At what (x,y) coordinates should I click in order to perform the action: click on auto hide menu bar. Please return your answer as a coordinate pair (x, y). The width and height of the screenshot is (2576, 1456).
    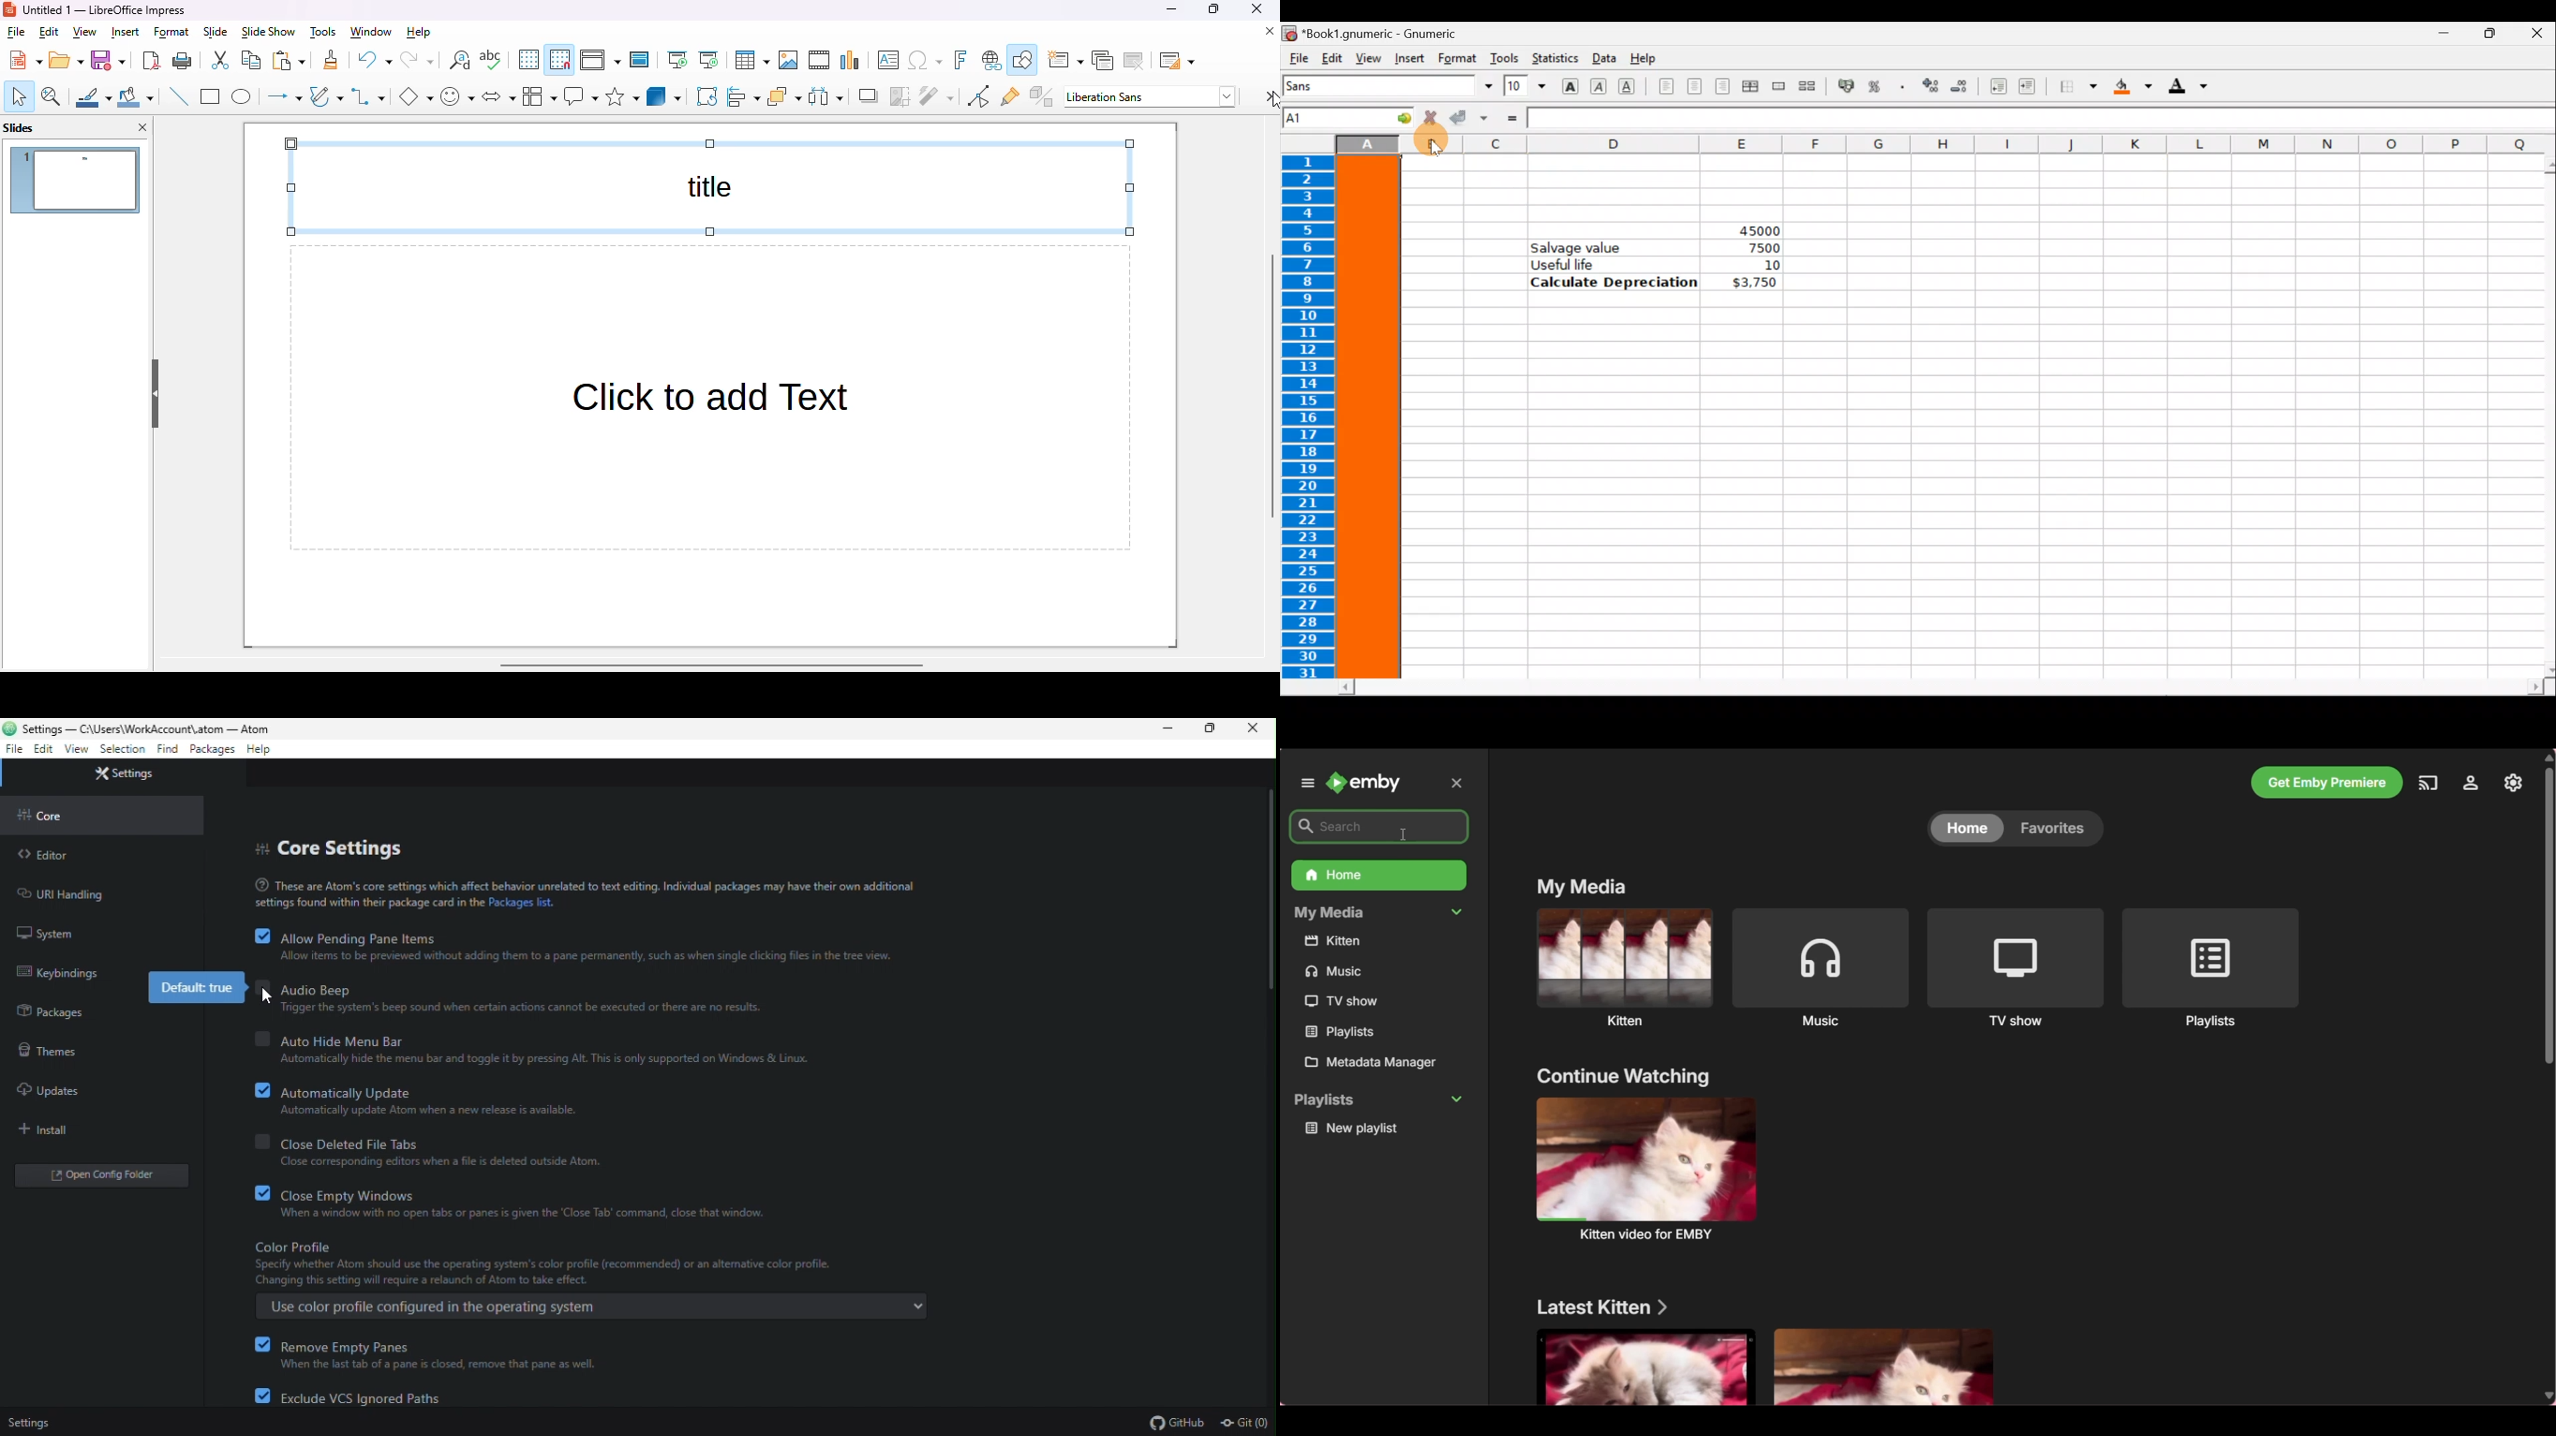
    Looking at the image, I should click on (531, 1039).